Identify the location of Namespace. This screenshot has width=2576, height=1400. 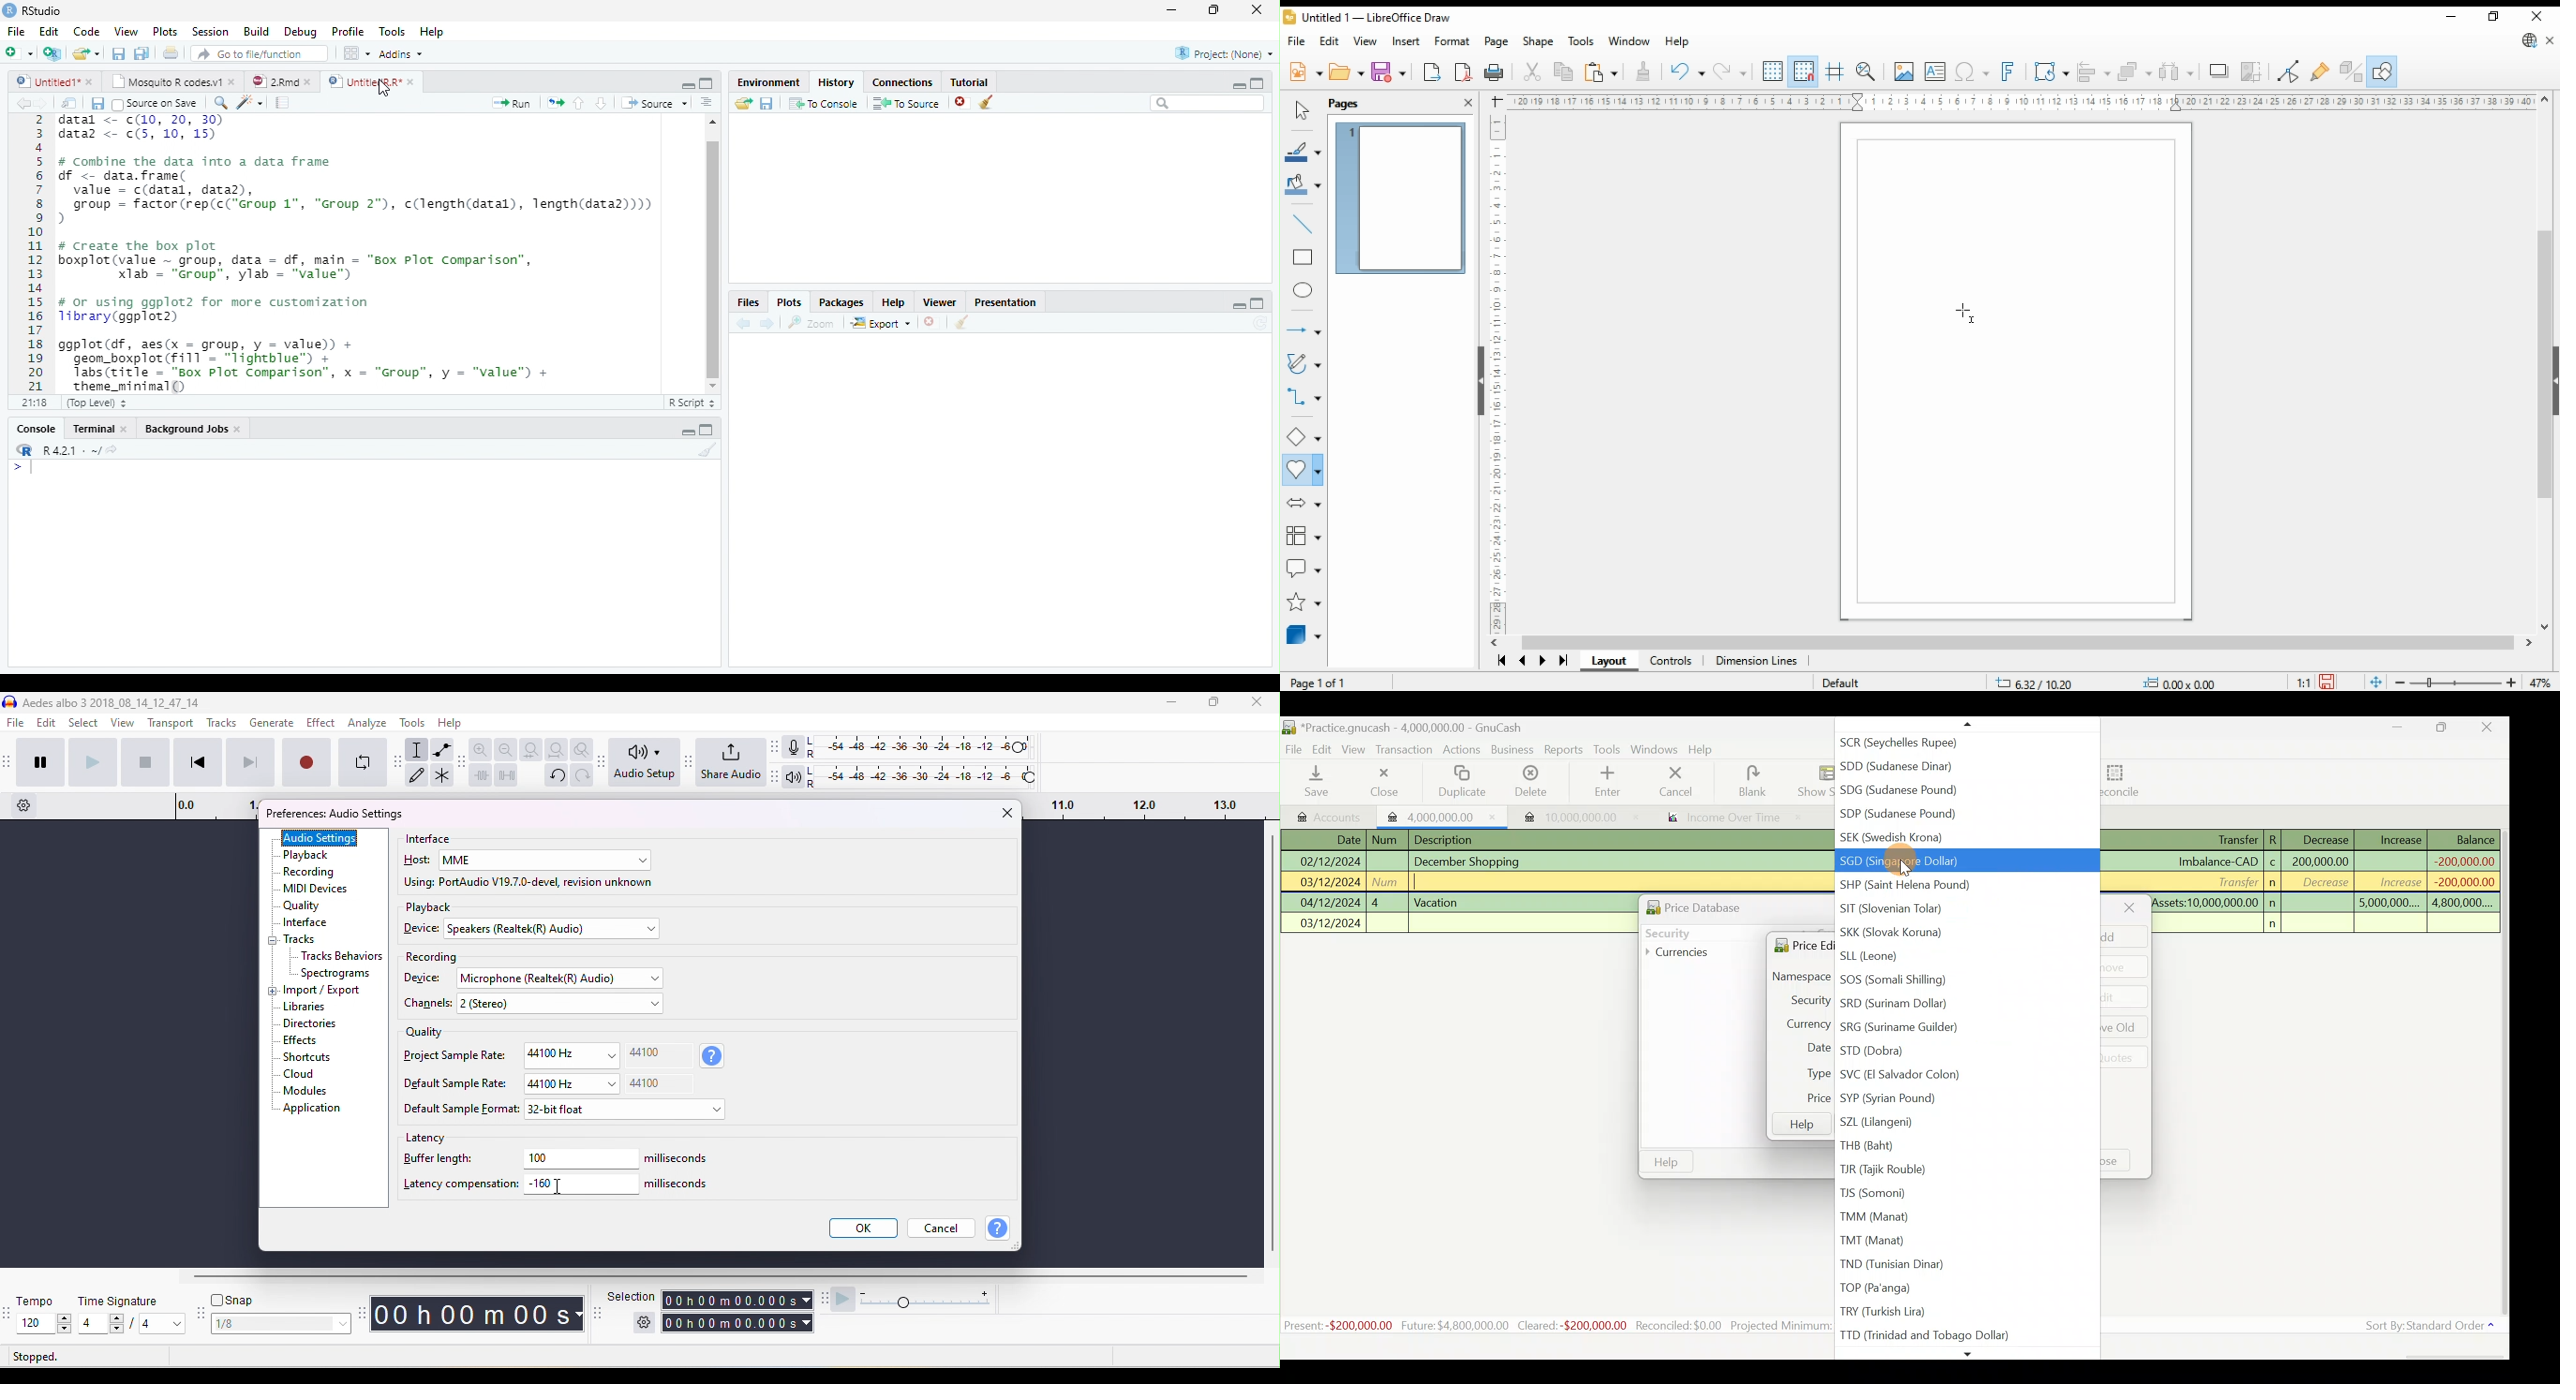
(1798, 977).